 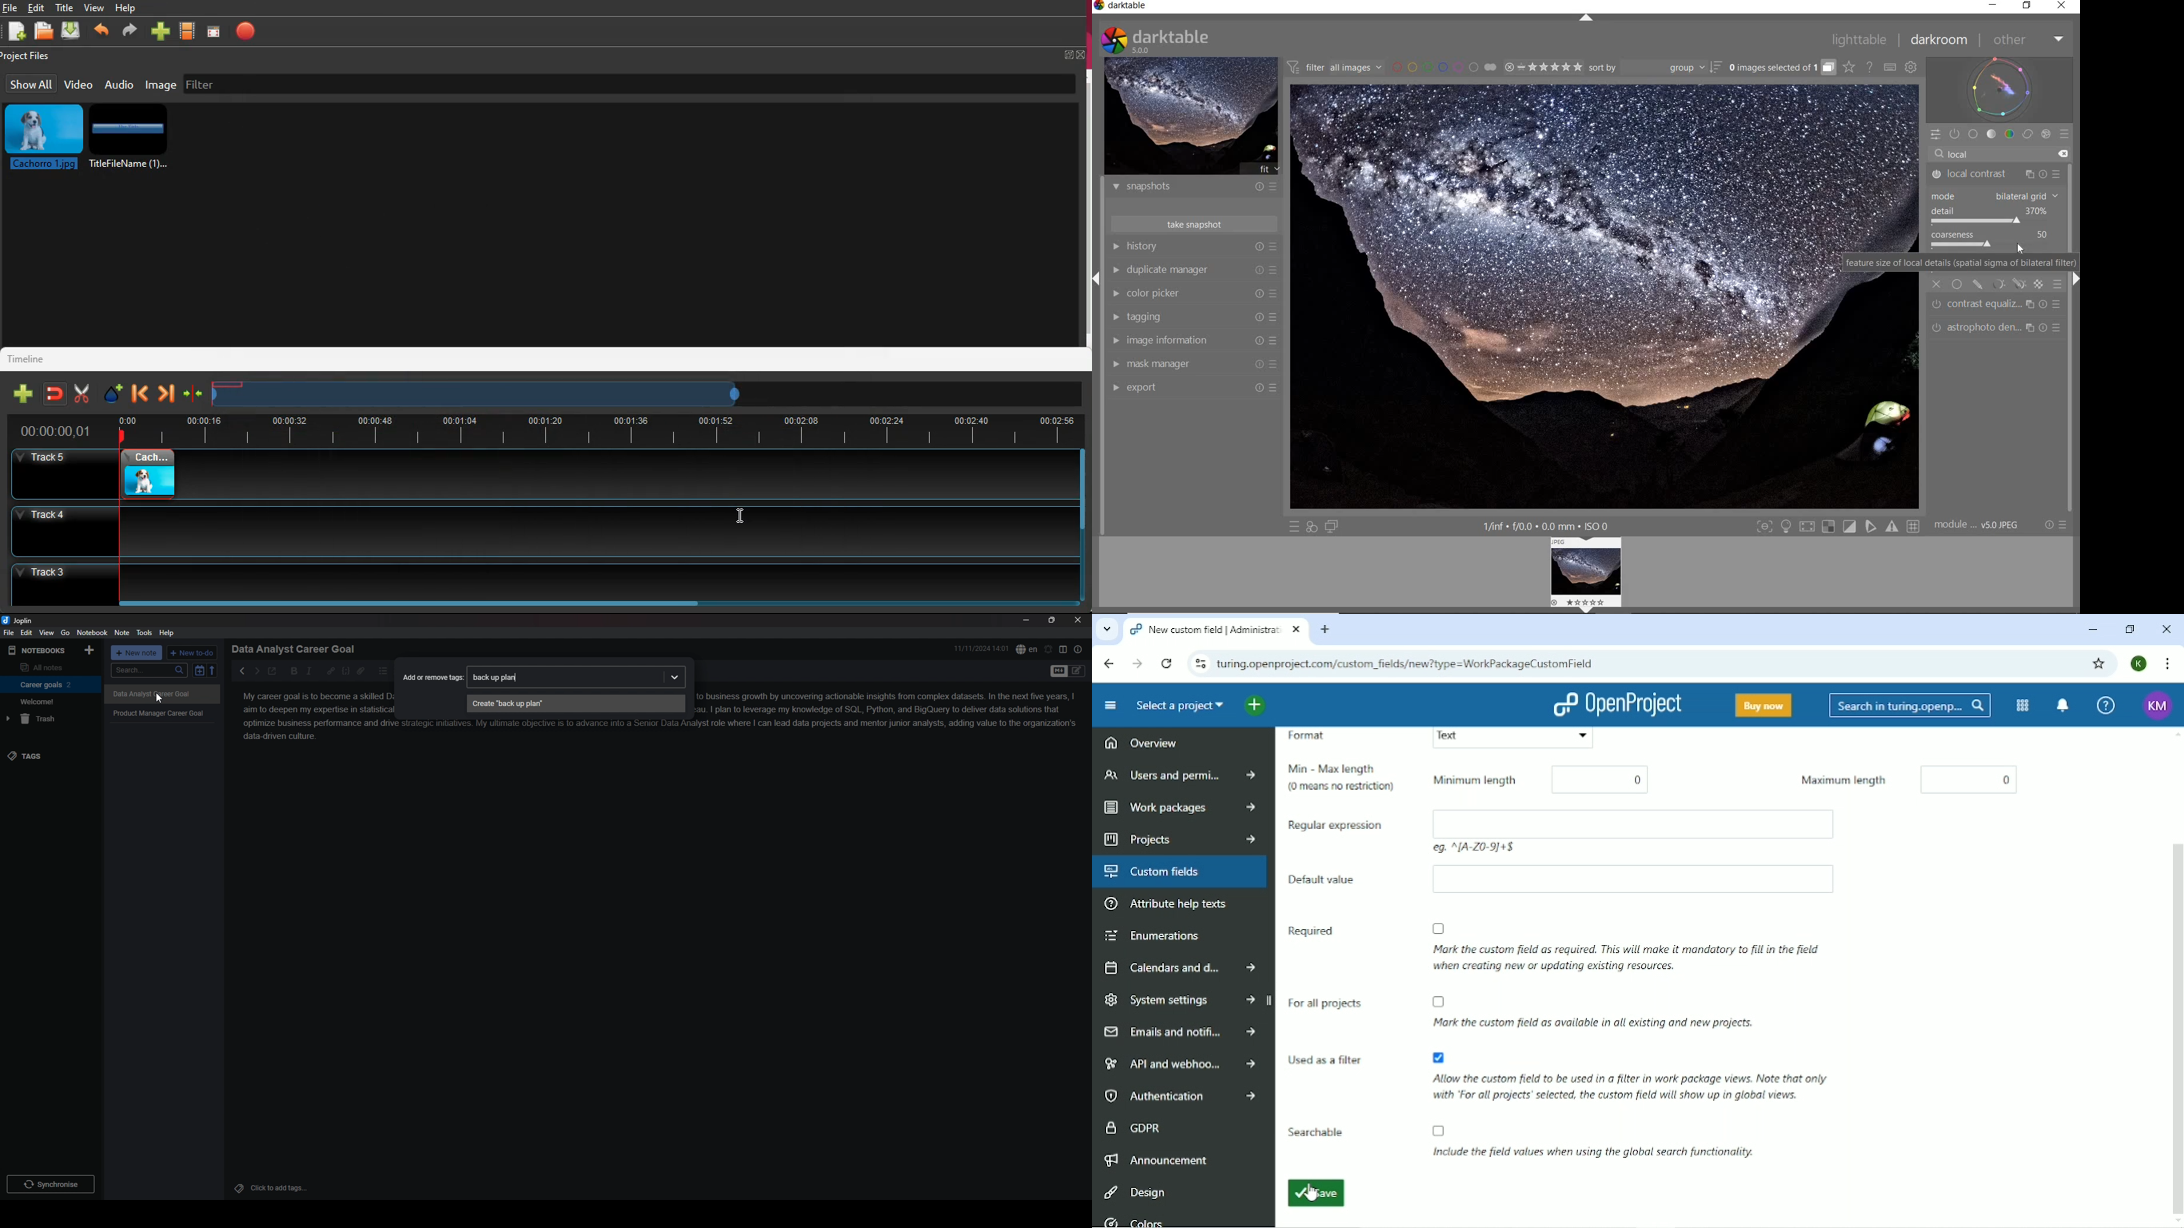 What do you see at coordinates (1117, 341) in the screenshot?
I see `IMAGE INFORMATION` at bounding box center [1117, 341].